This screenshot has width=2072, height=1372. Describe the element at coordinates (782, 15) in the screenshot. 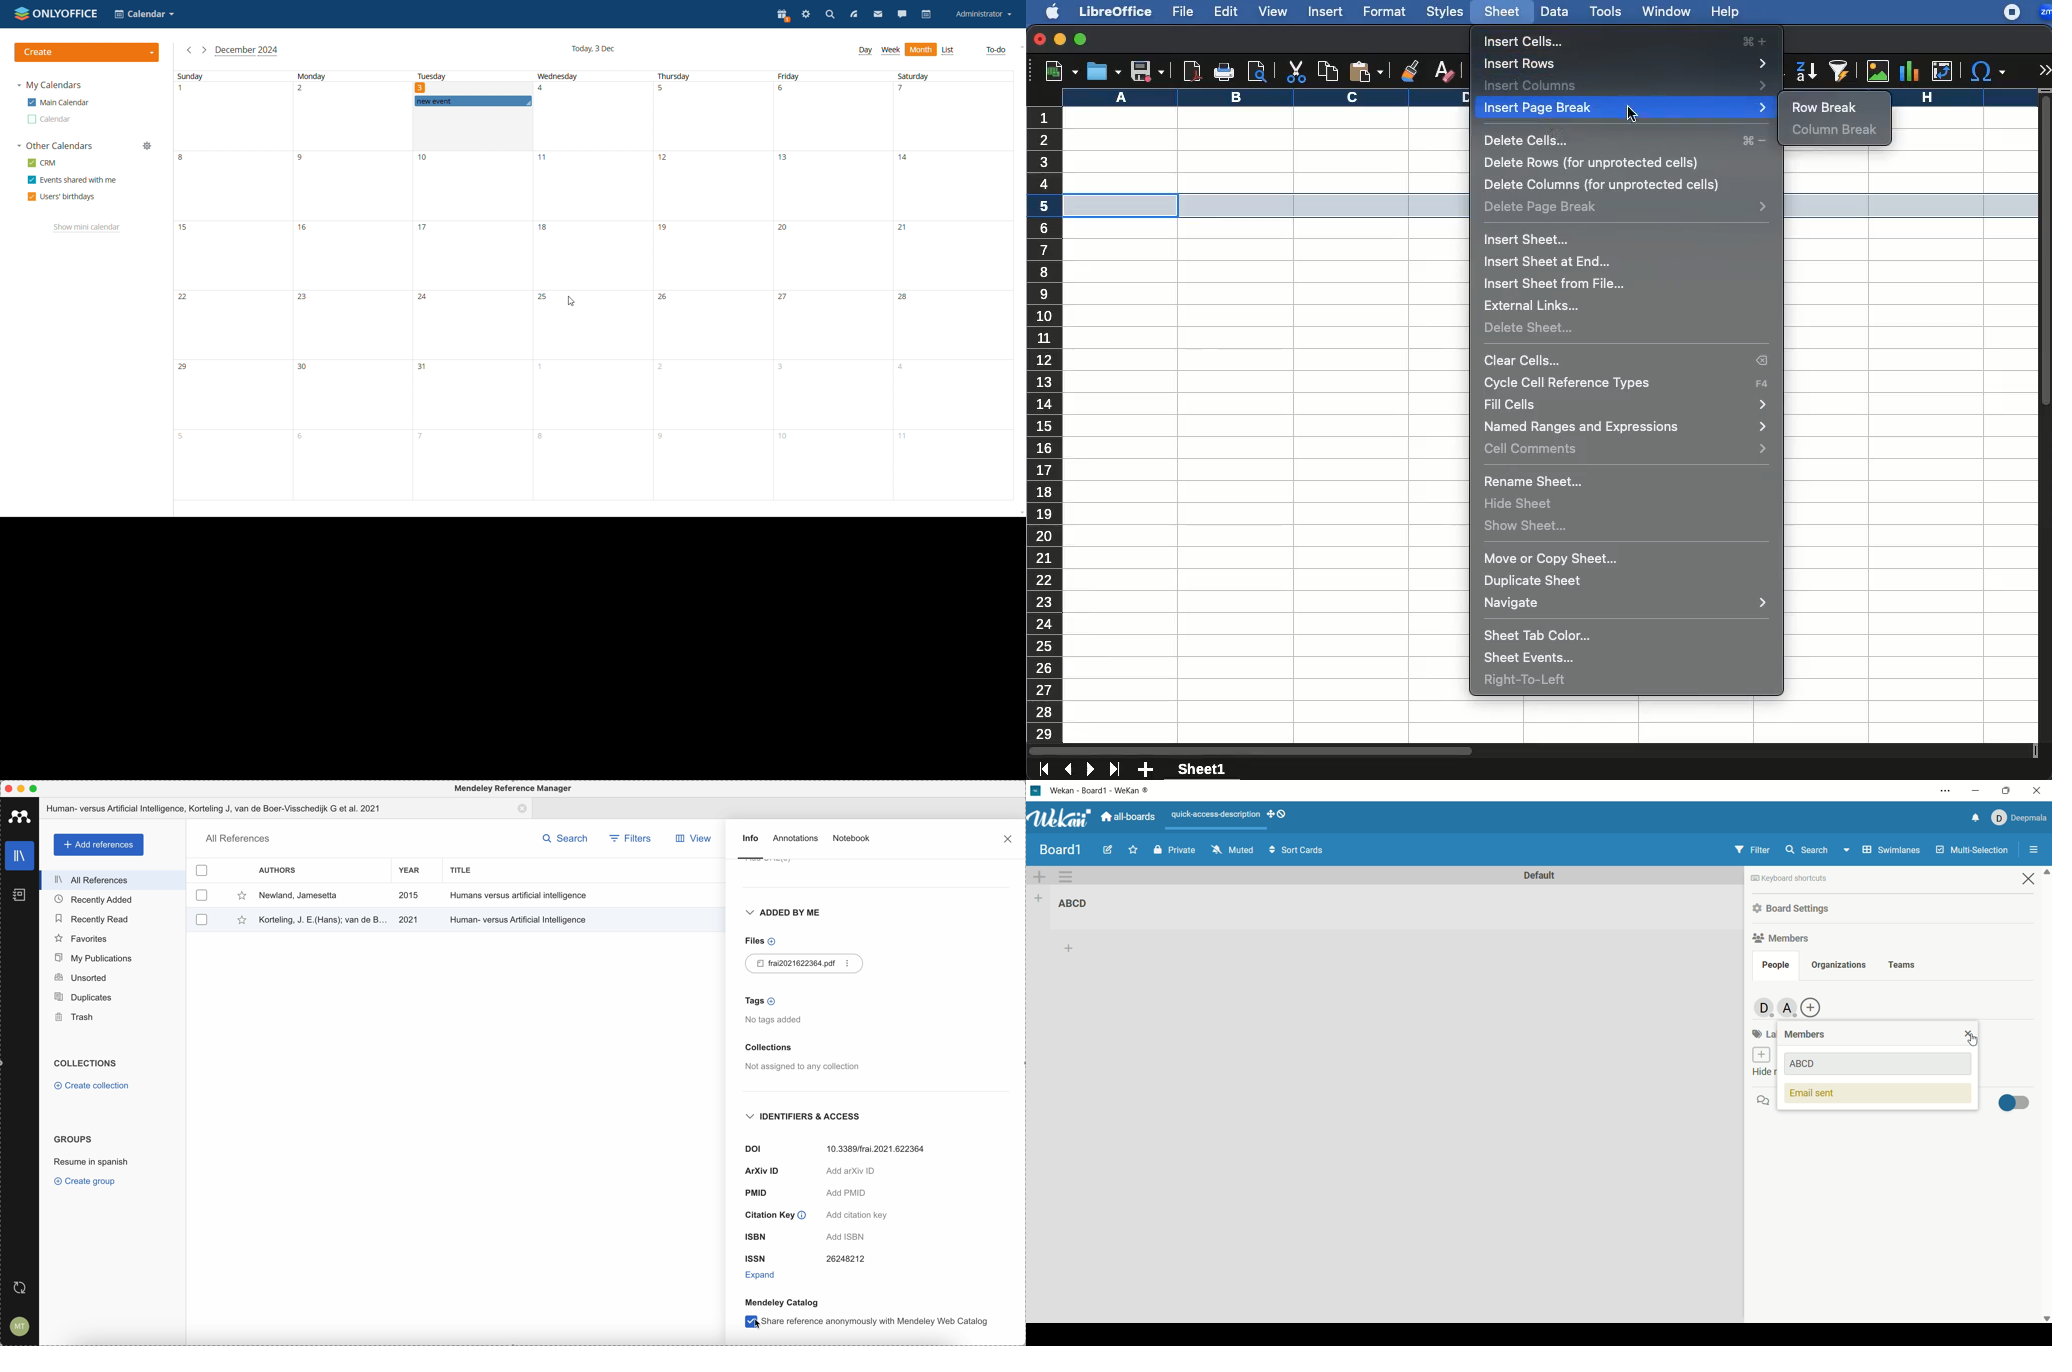

I see `present` at that location.